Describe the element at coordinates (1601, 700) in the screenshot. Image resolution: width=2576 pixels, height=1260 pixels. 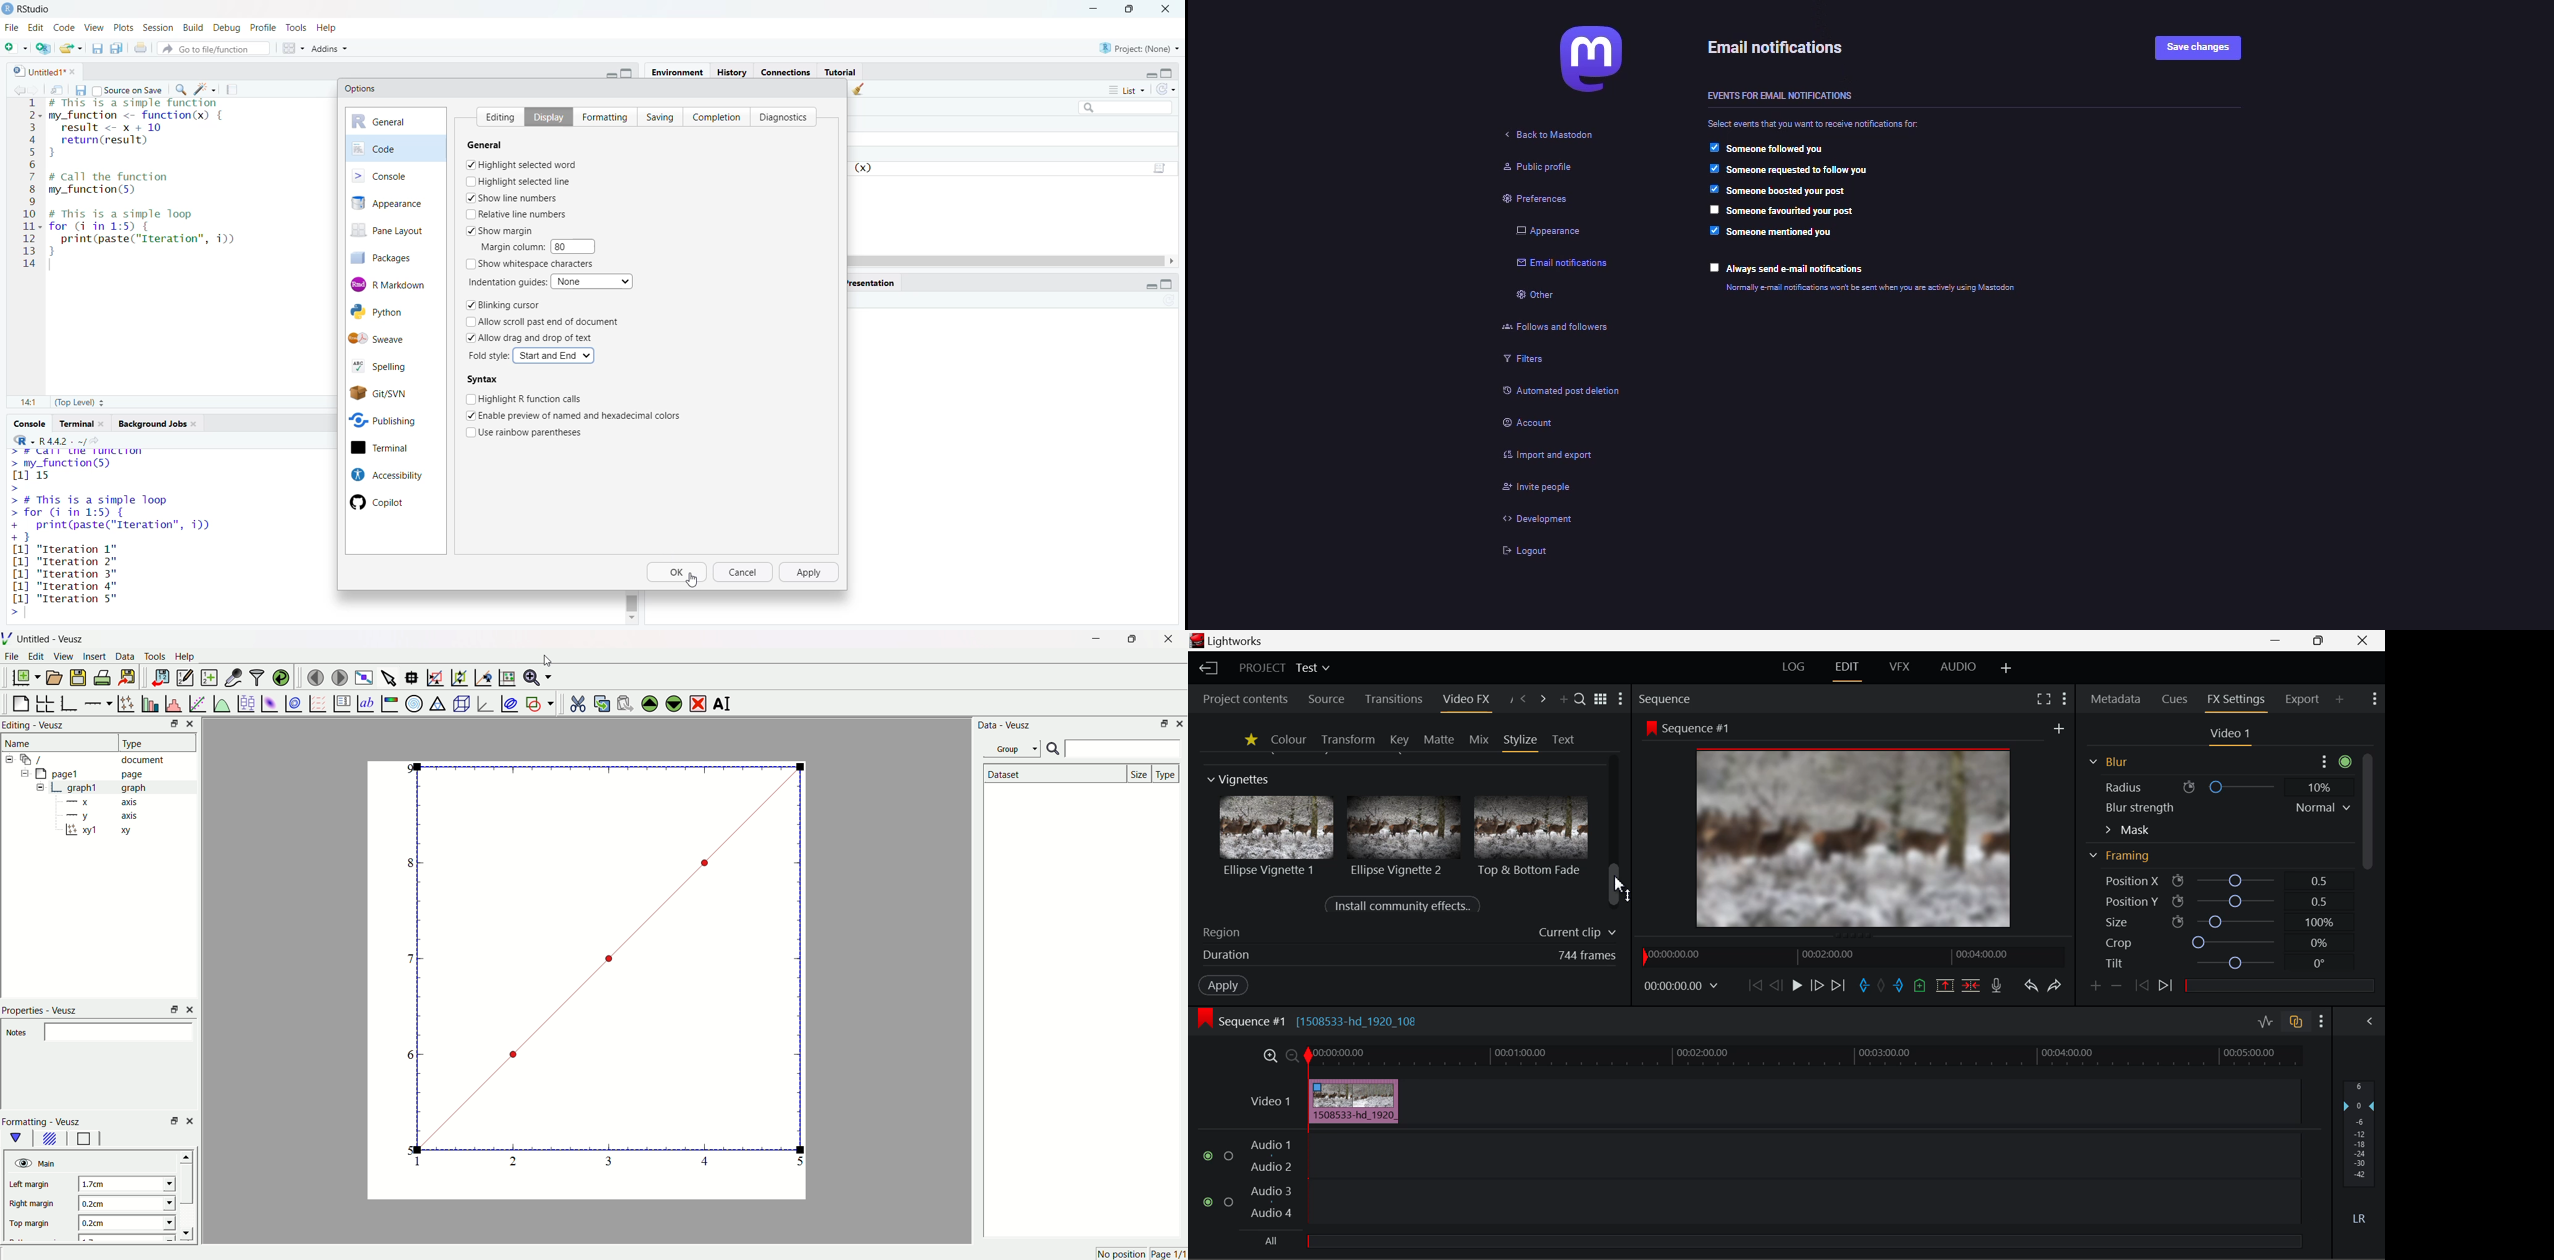
I see `Toggle list & title view` at that location.